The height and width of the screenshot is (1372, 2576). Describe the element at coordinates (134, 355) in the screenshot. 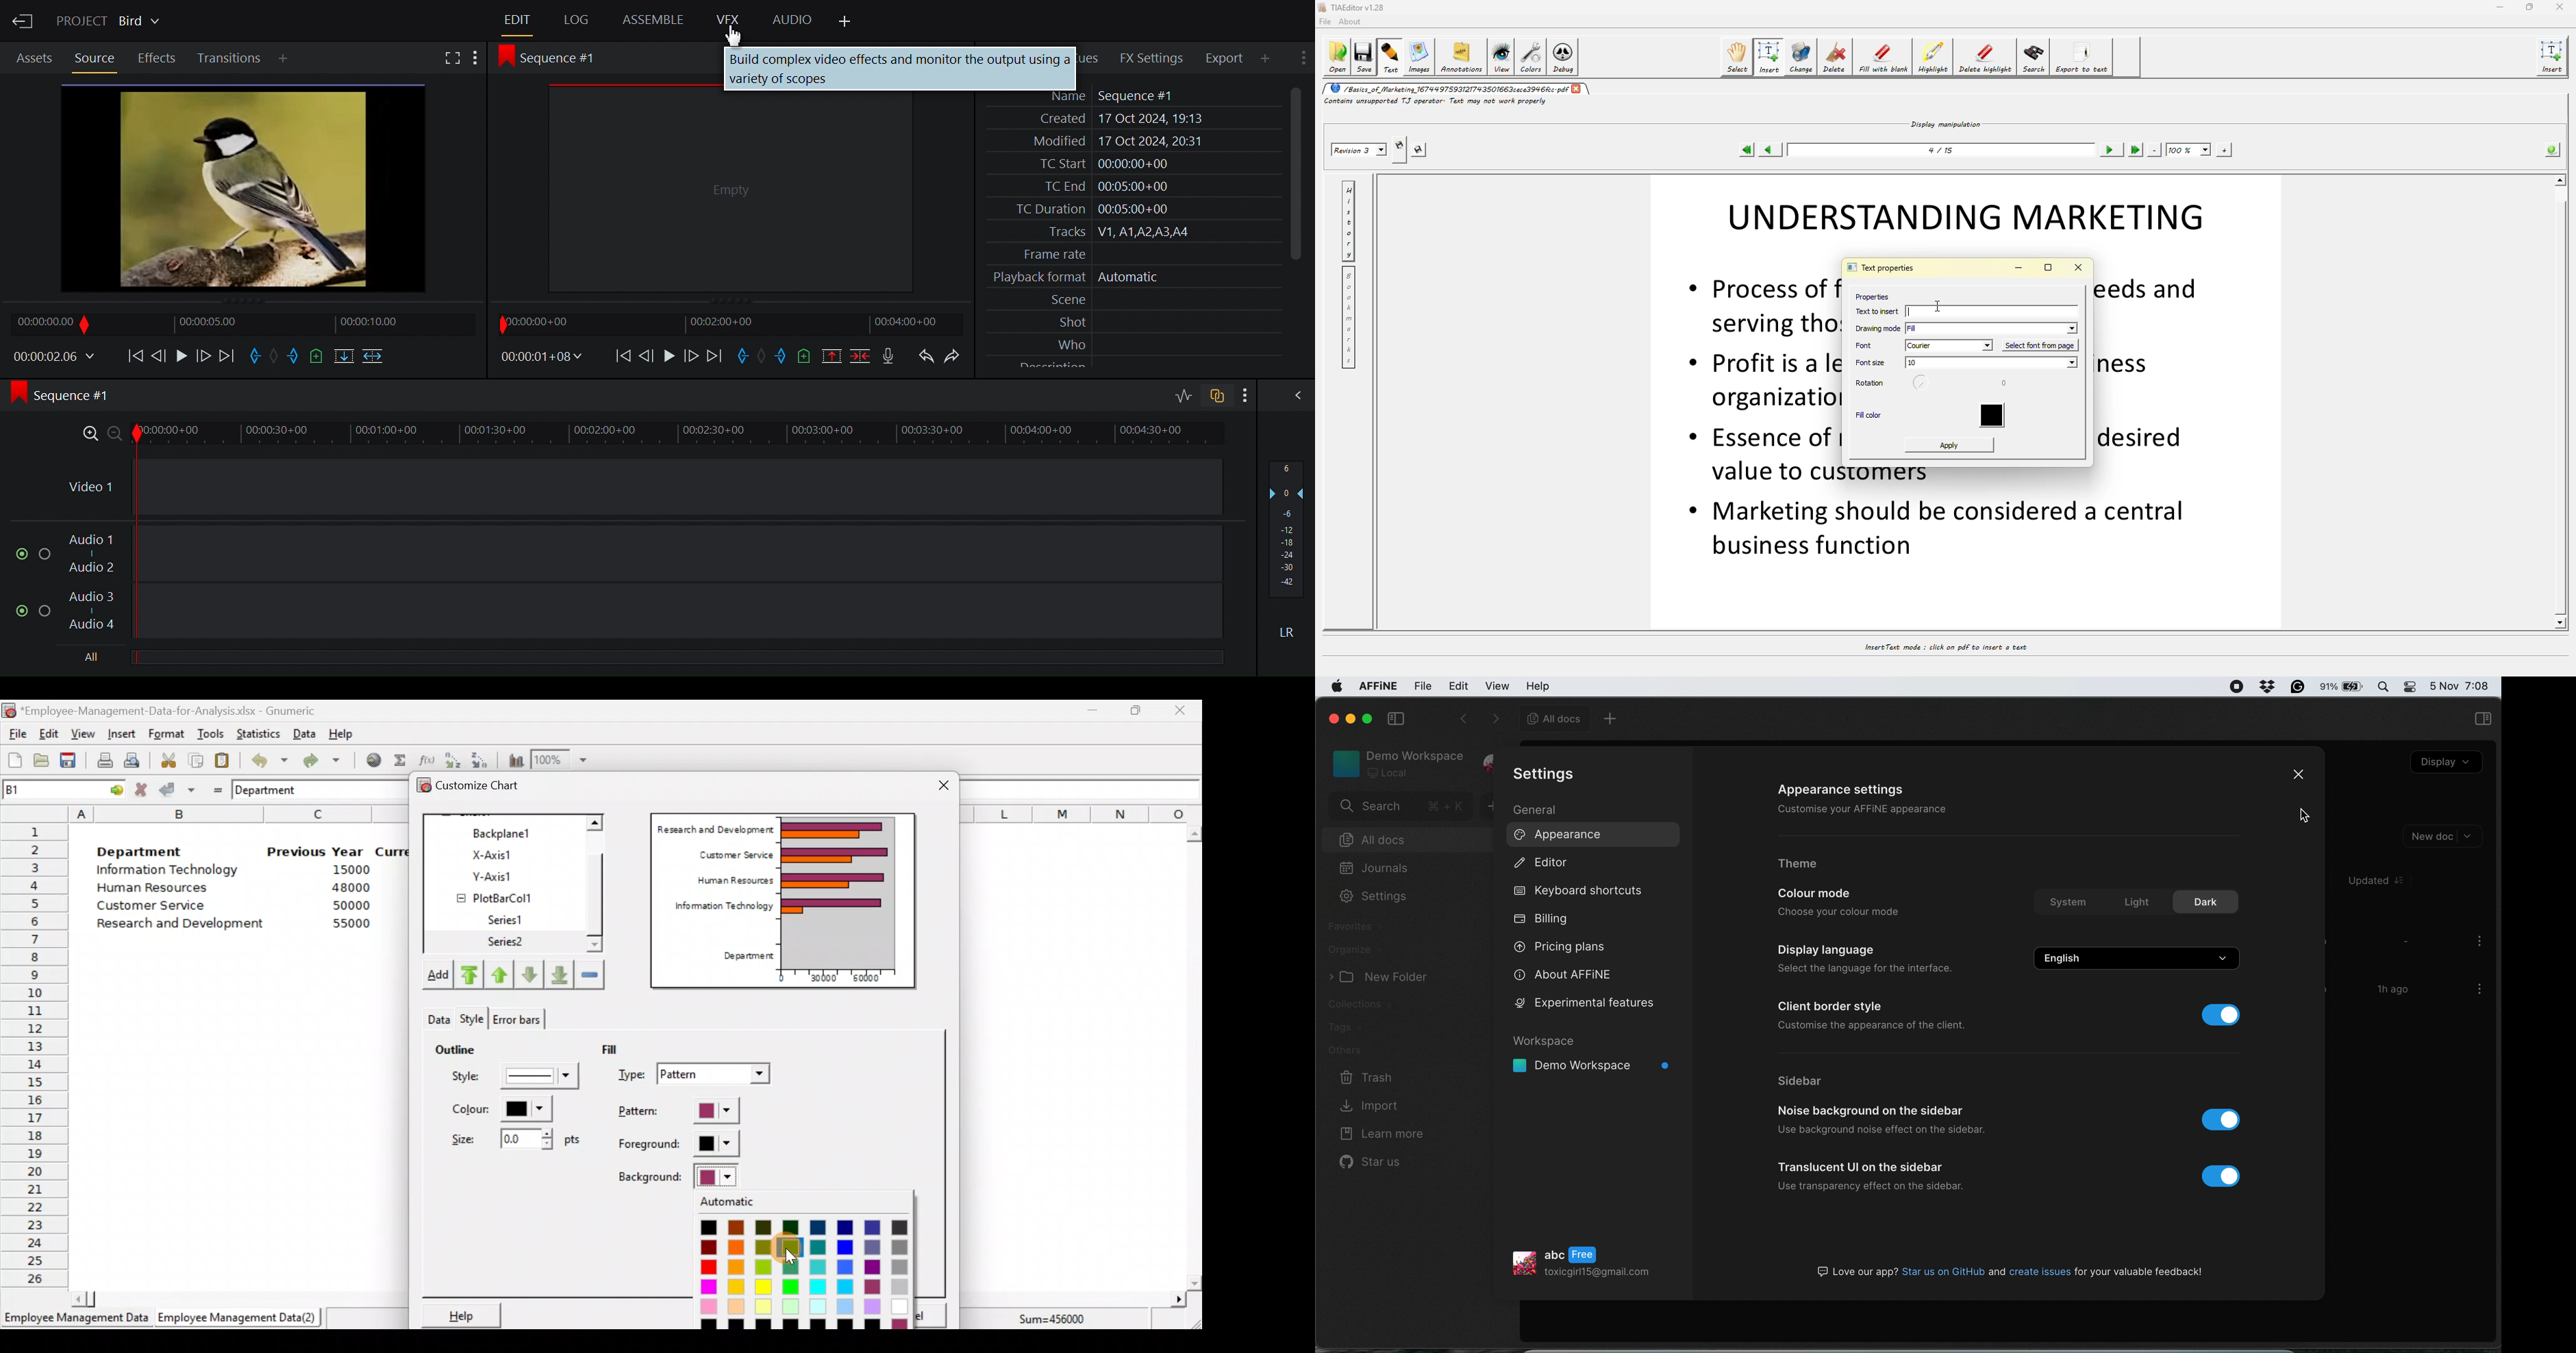

I see `Move backwards` at that location.